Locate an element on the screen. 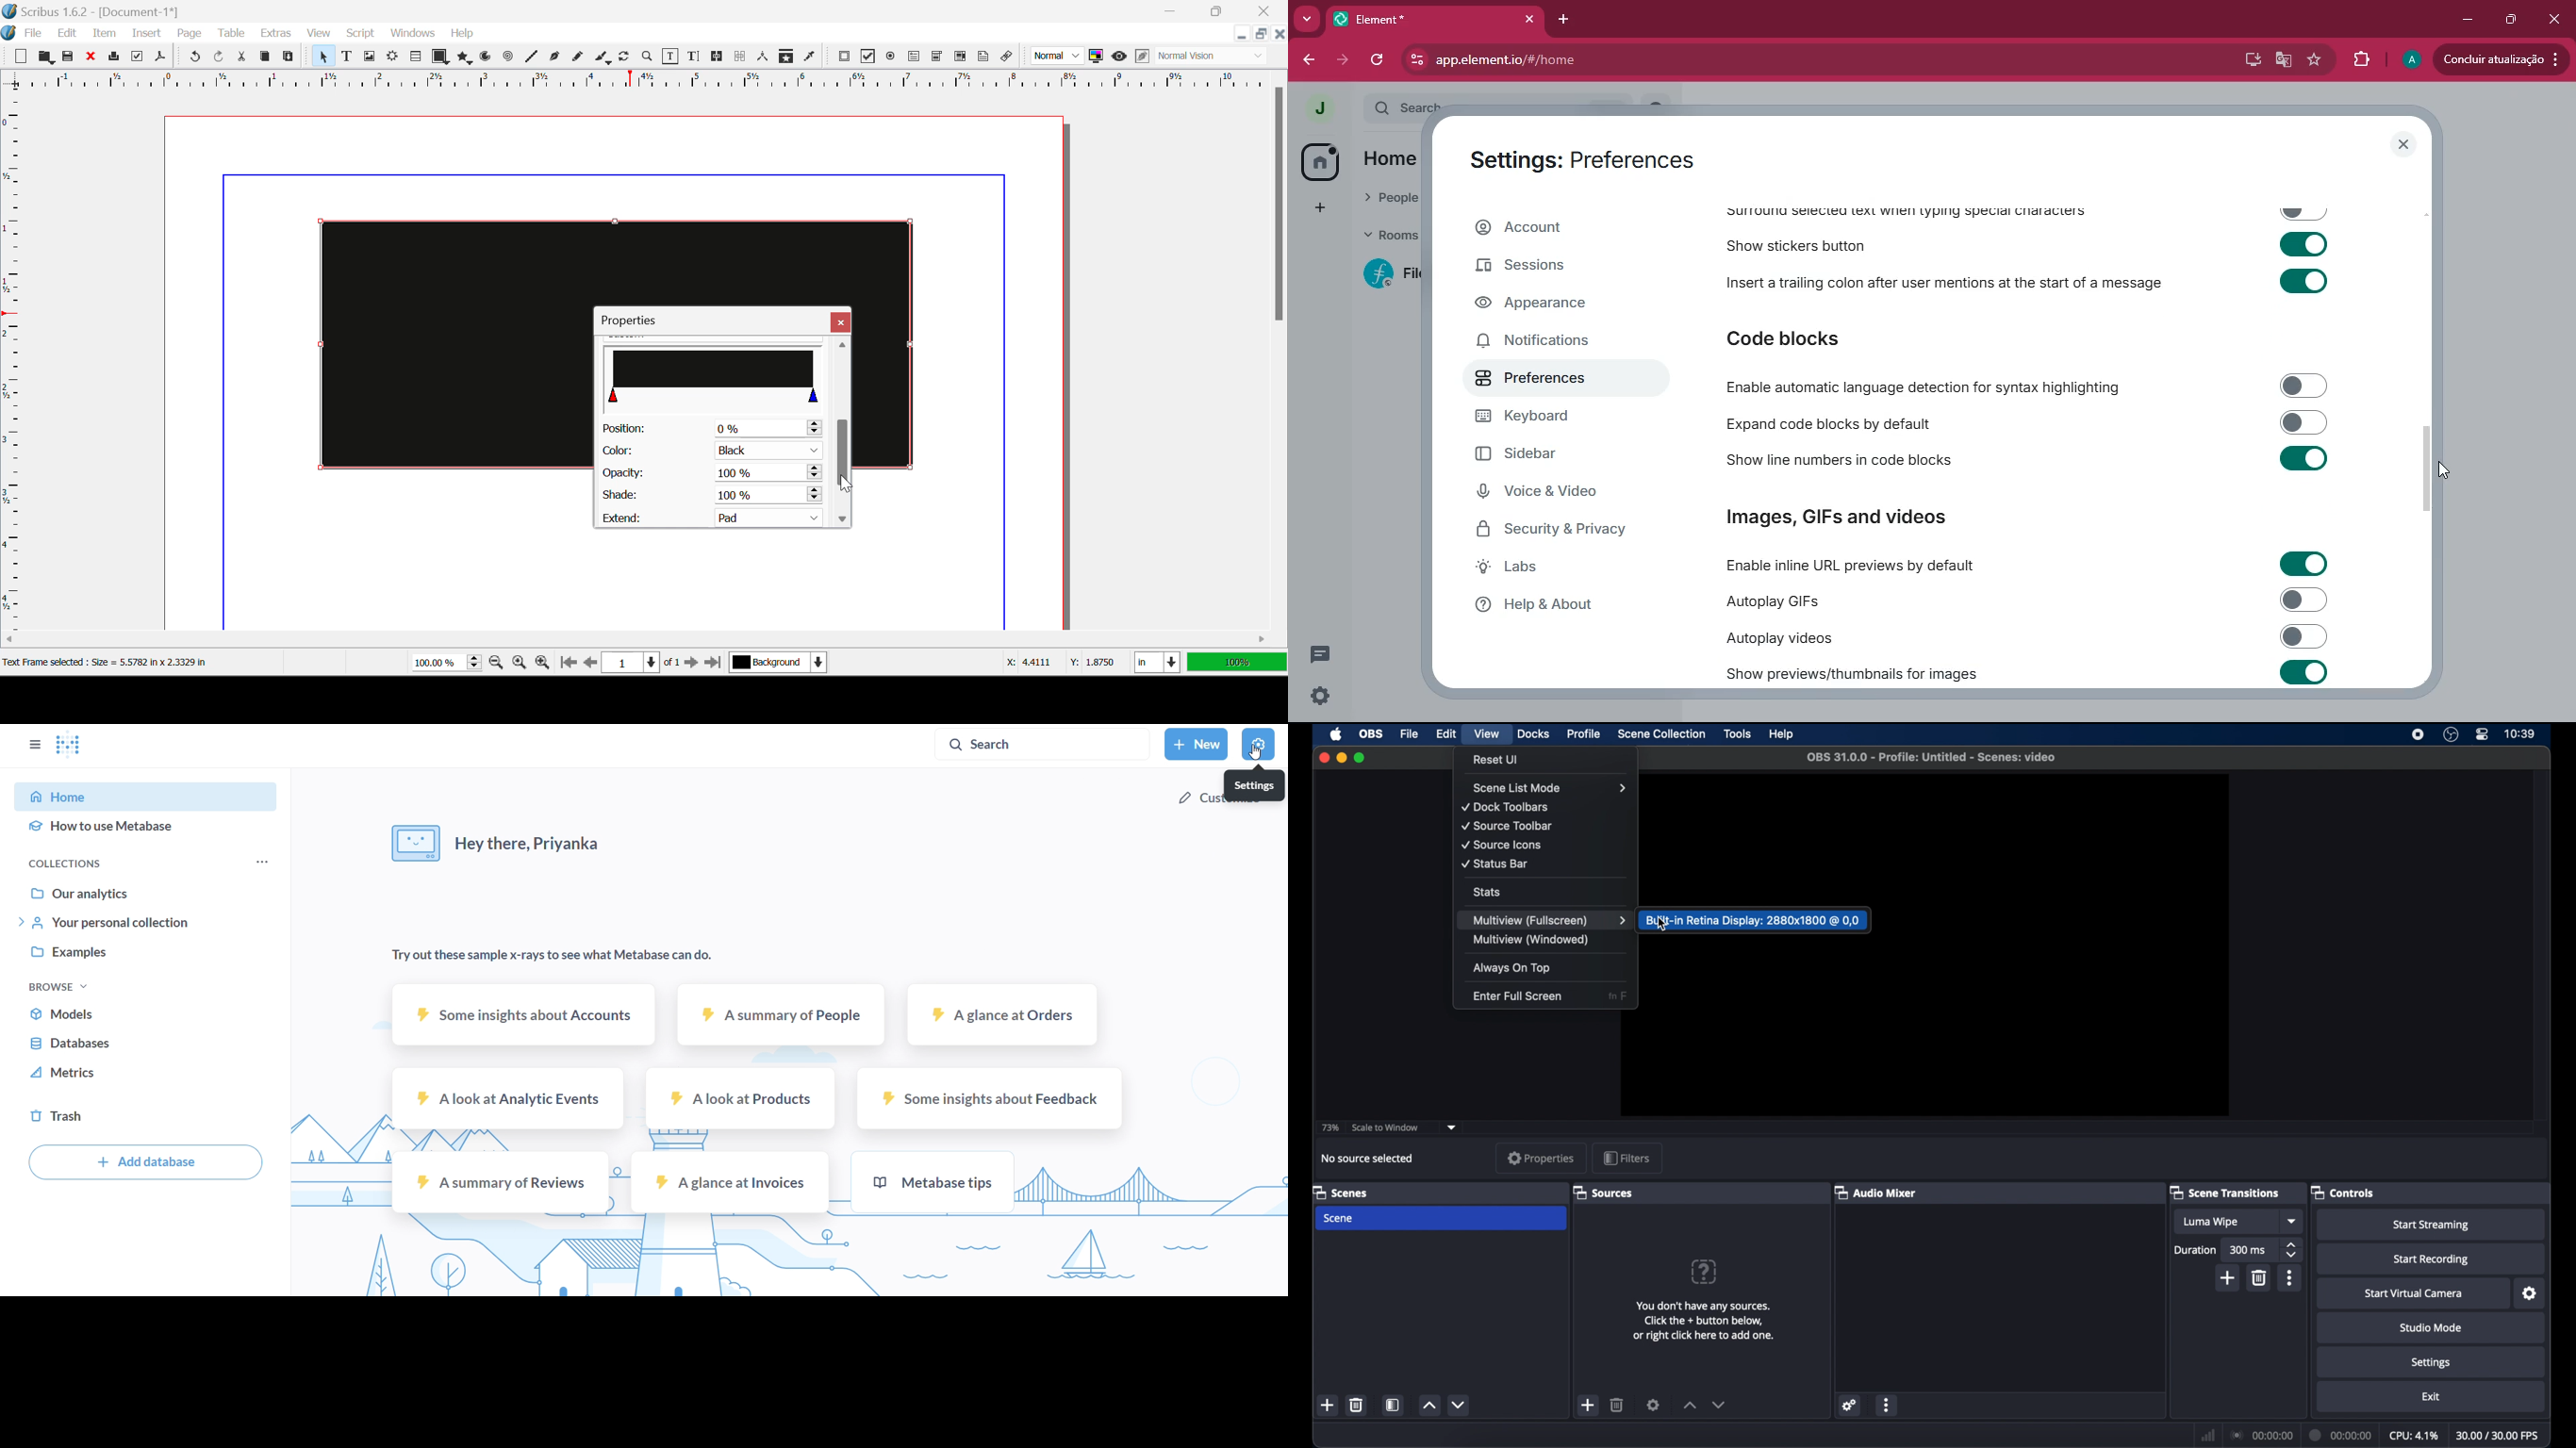 This screenshot has height=1456, width=2576. settings  is located at coordinates (1320, 699).